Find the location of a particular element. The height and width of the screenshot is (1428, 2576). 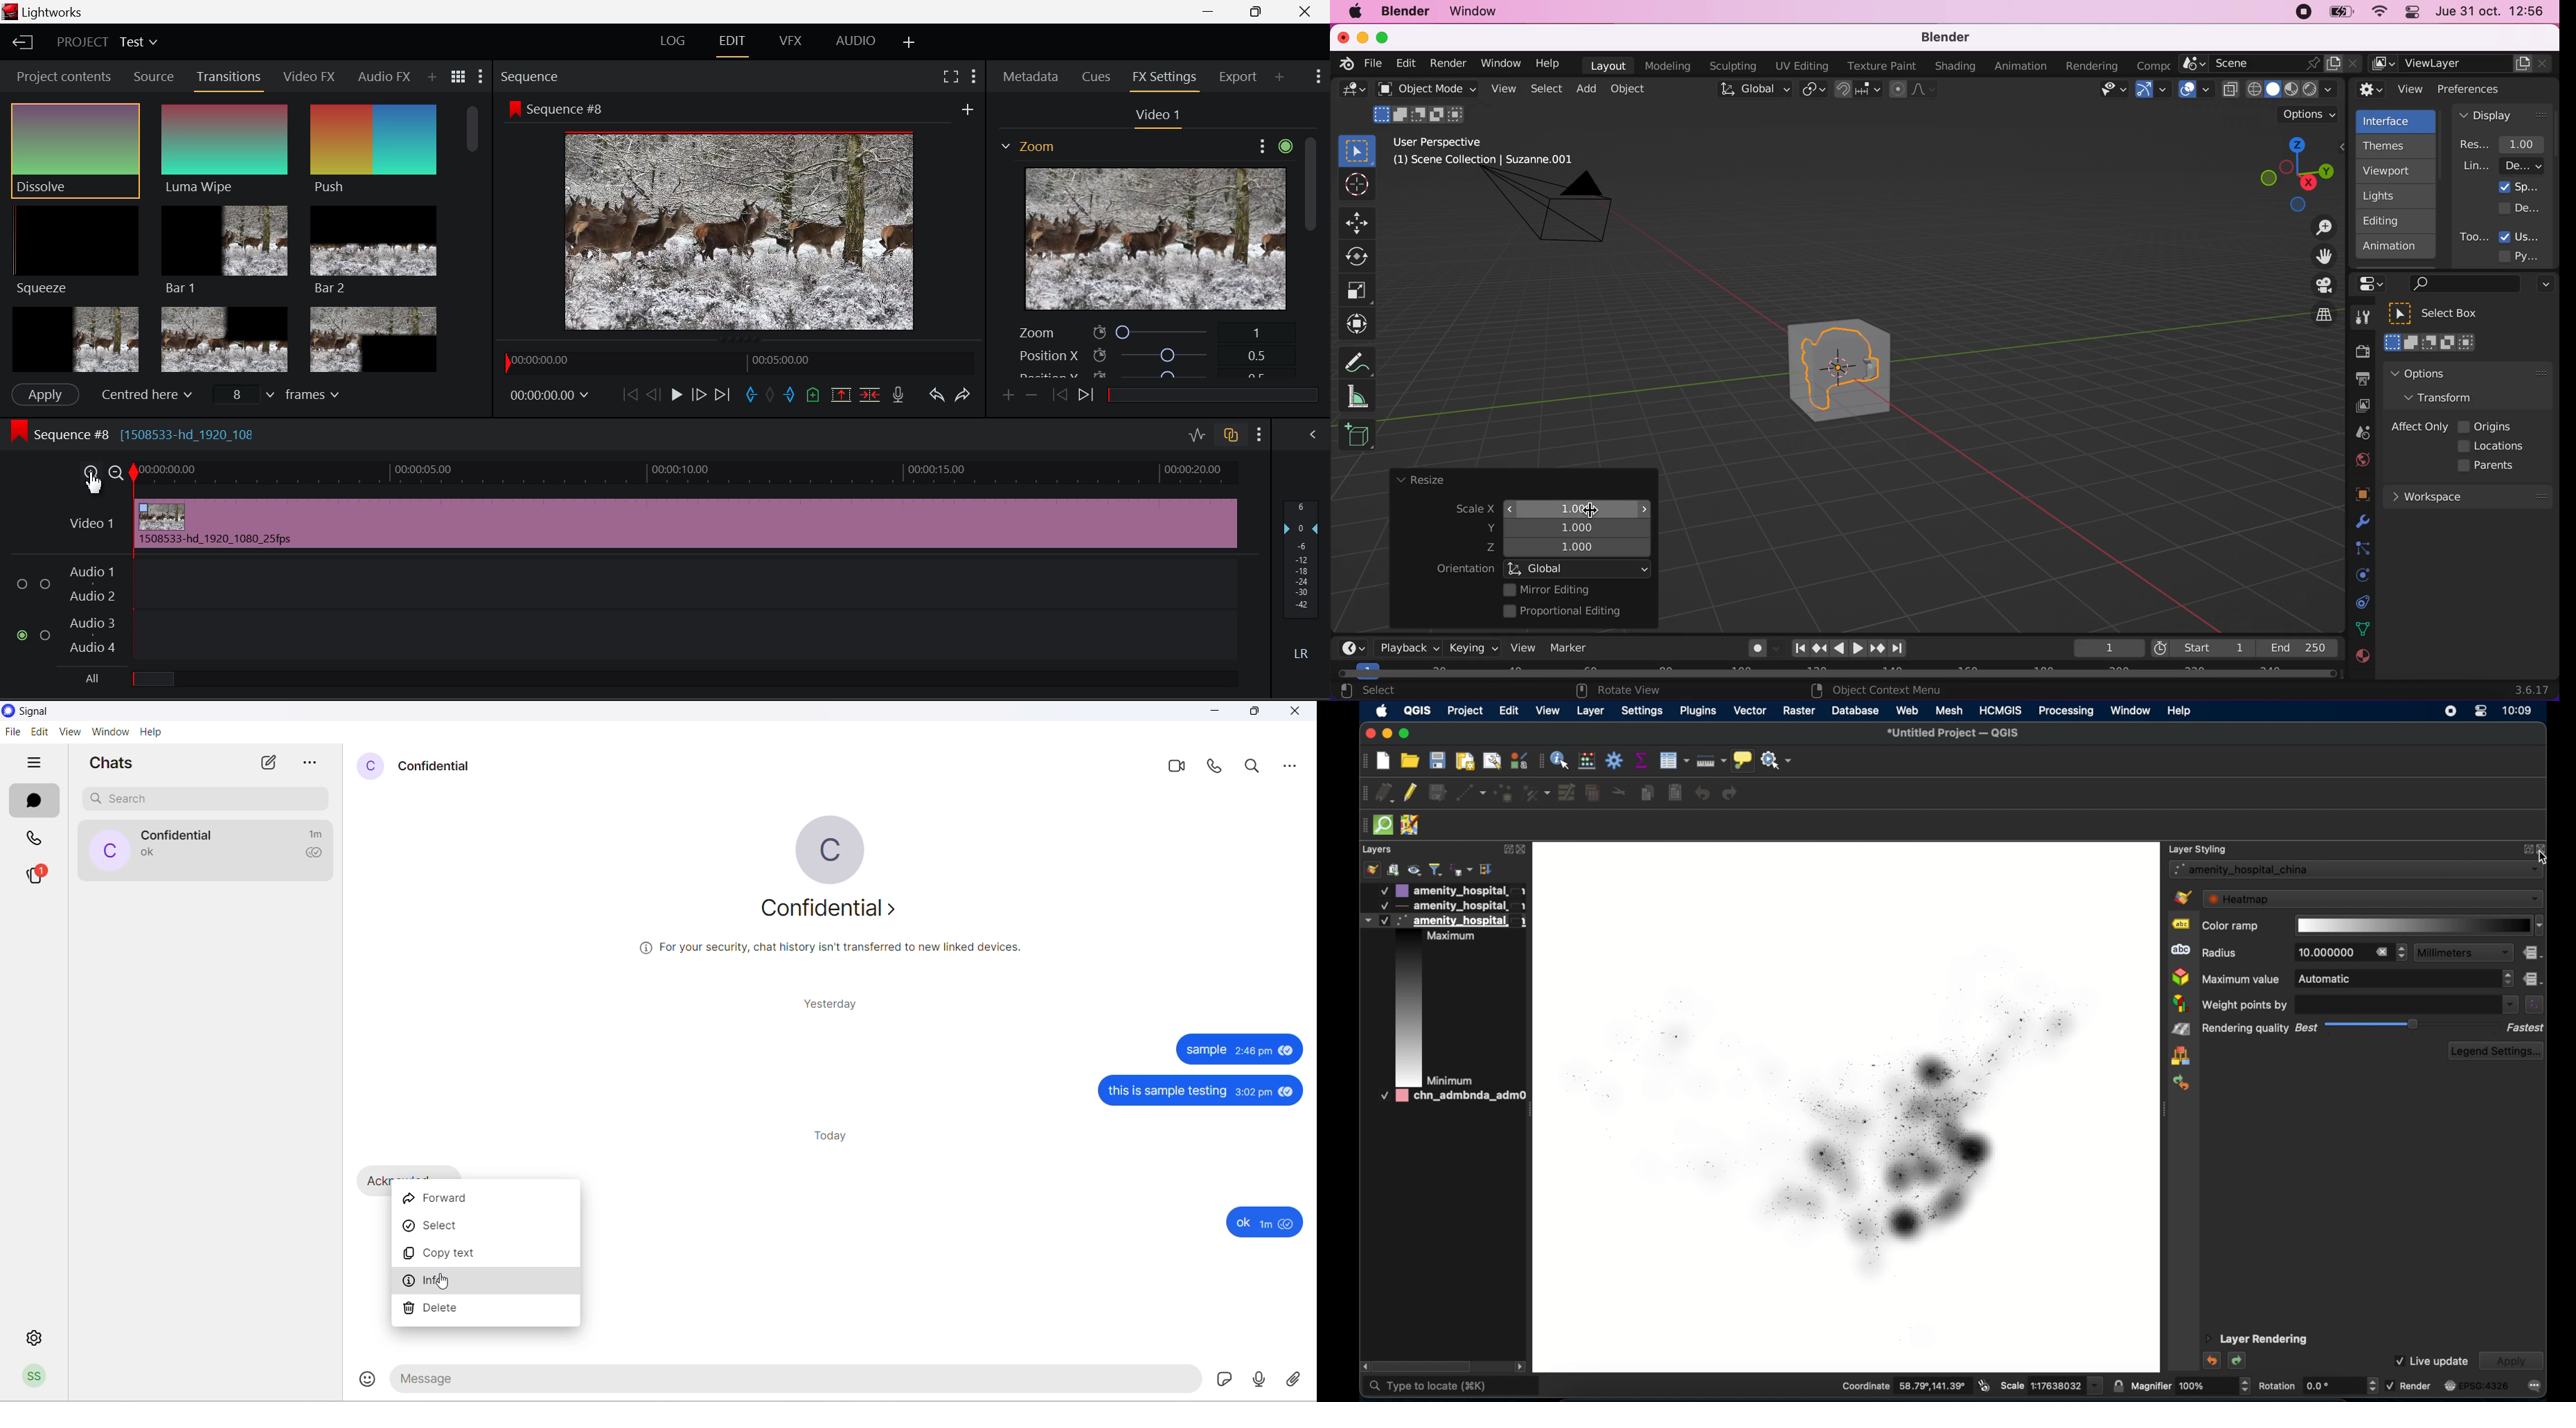

Add Layout is located at coordinates (911, 44).